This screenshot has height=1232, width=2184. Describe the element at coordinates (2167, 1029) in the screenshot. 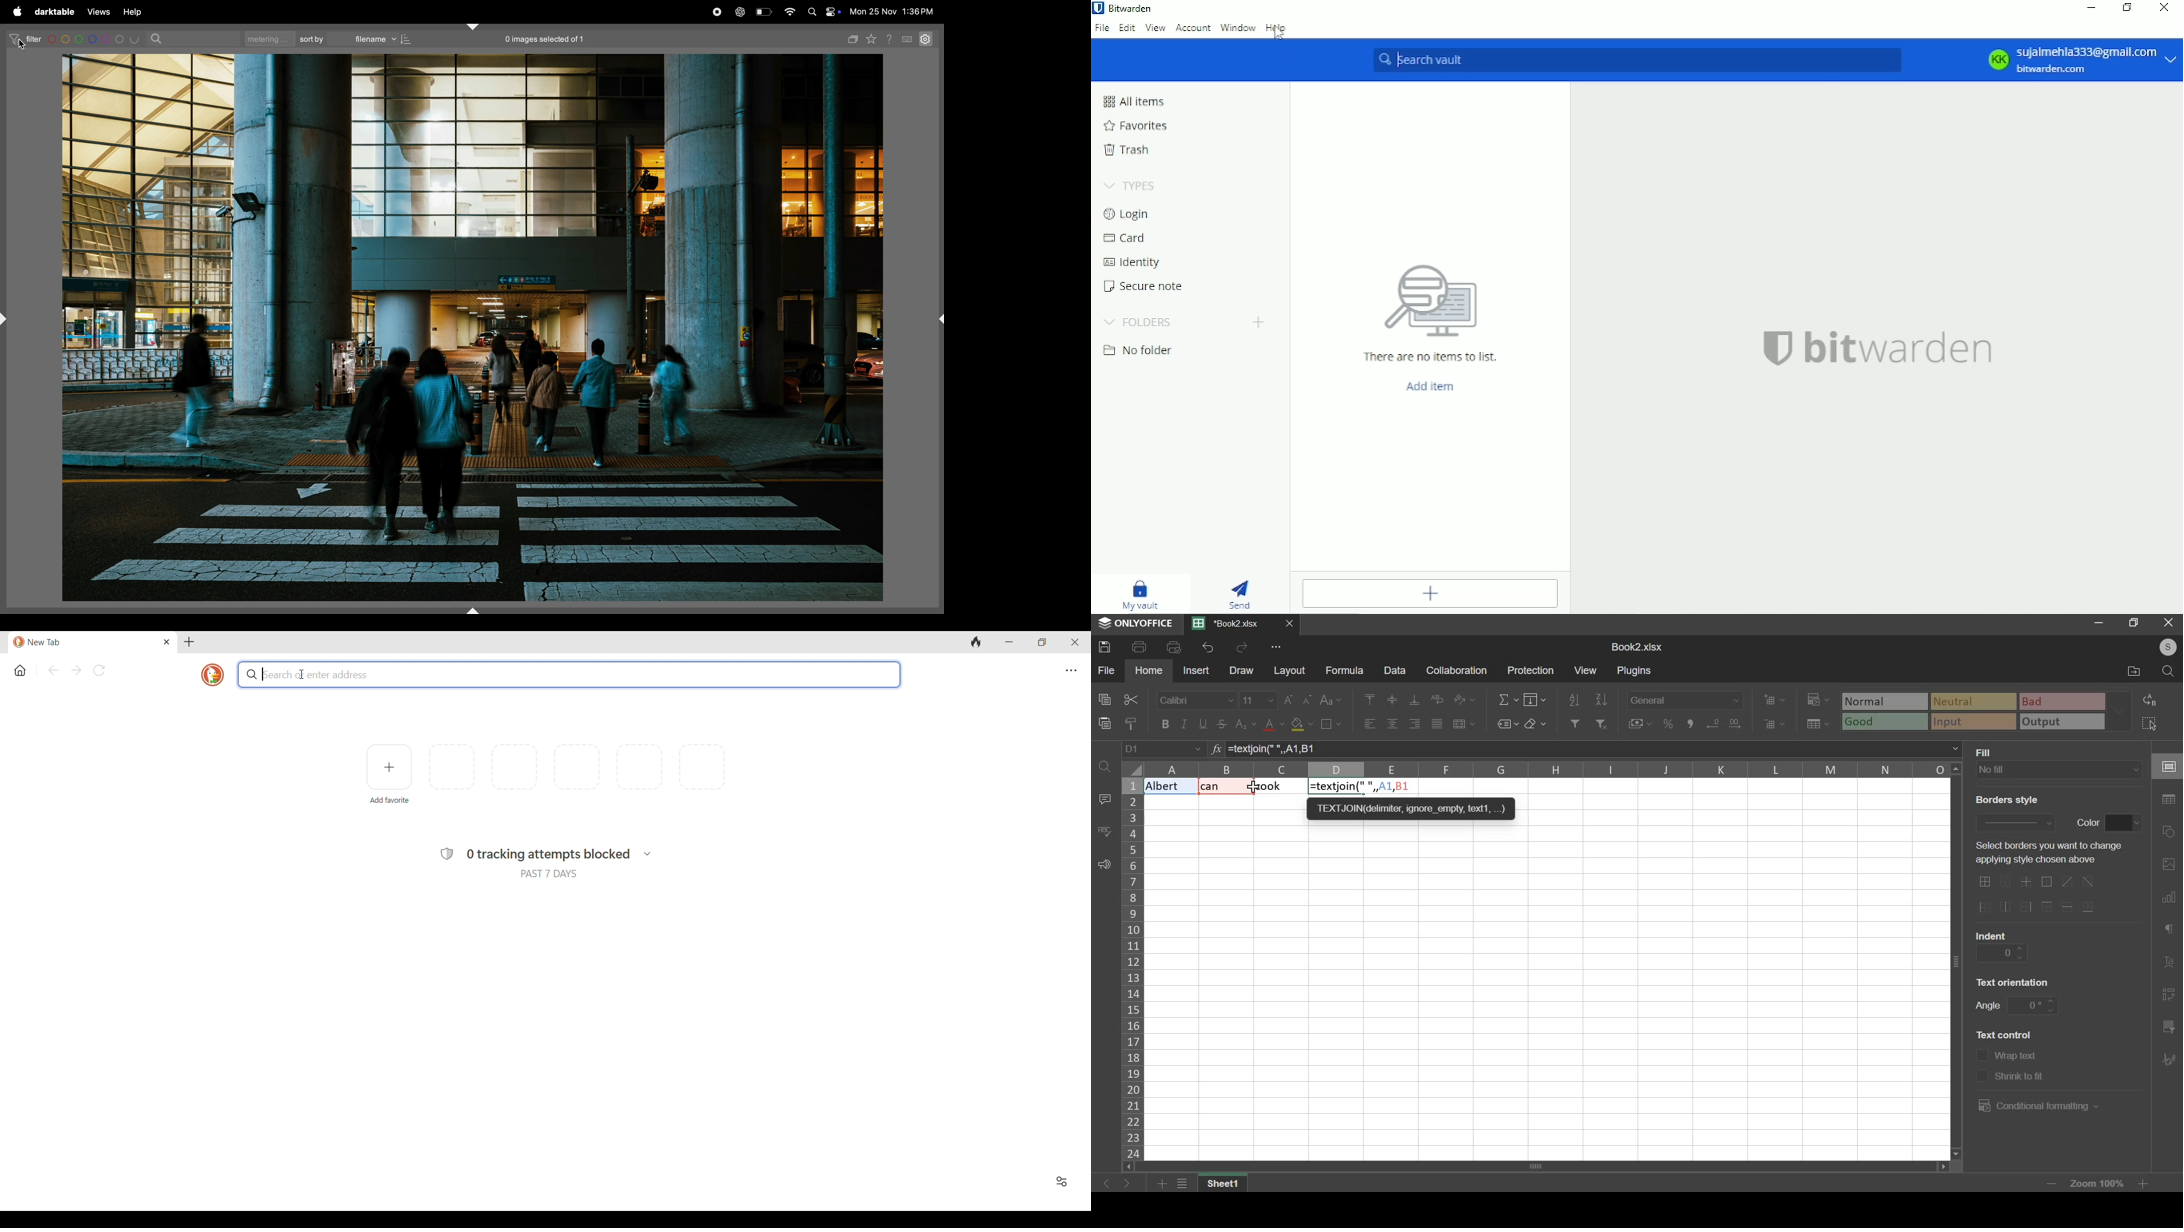

I see `slicer` at that location.